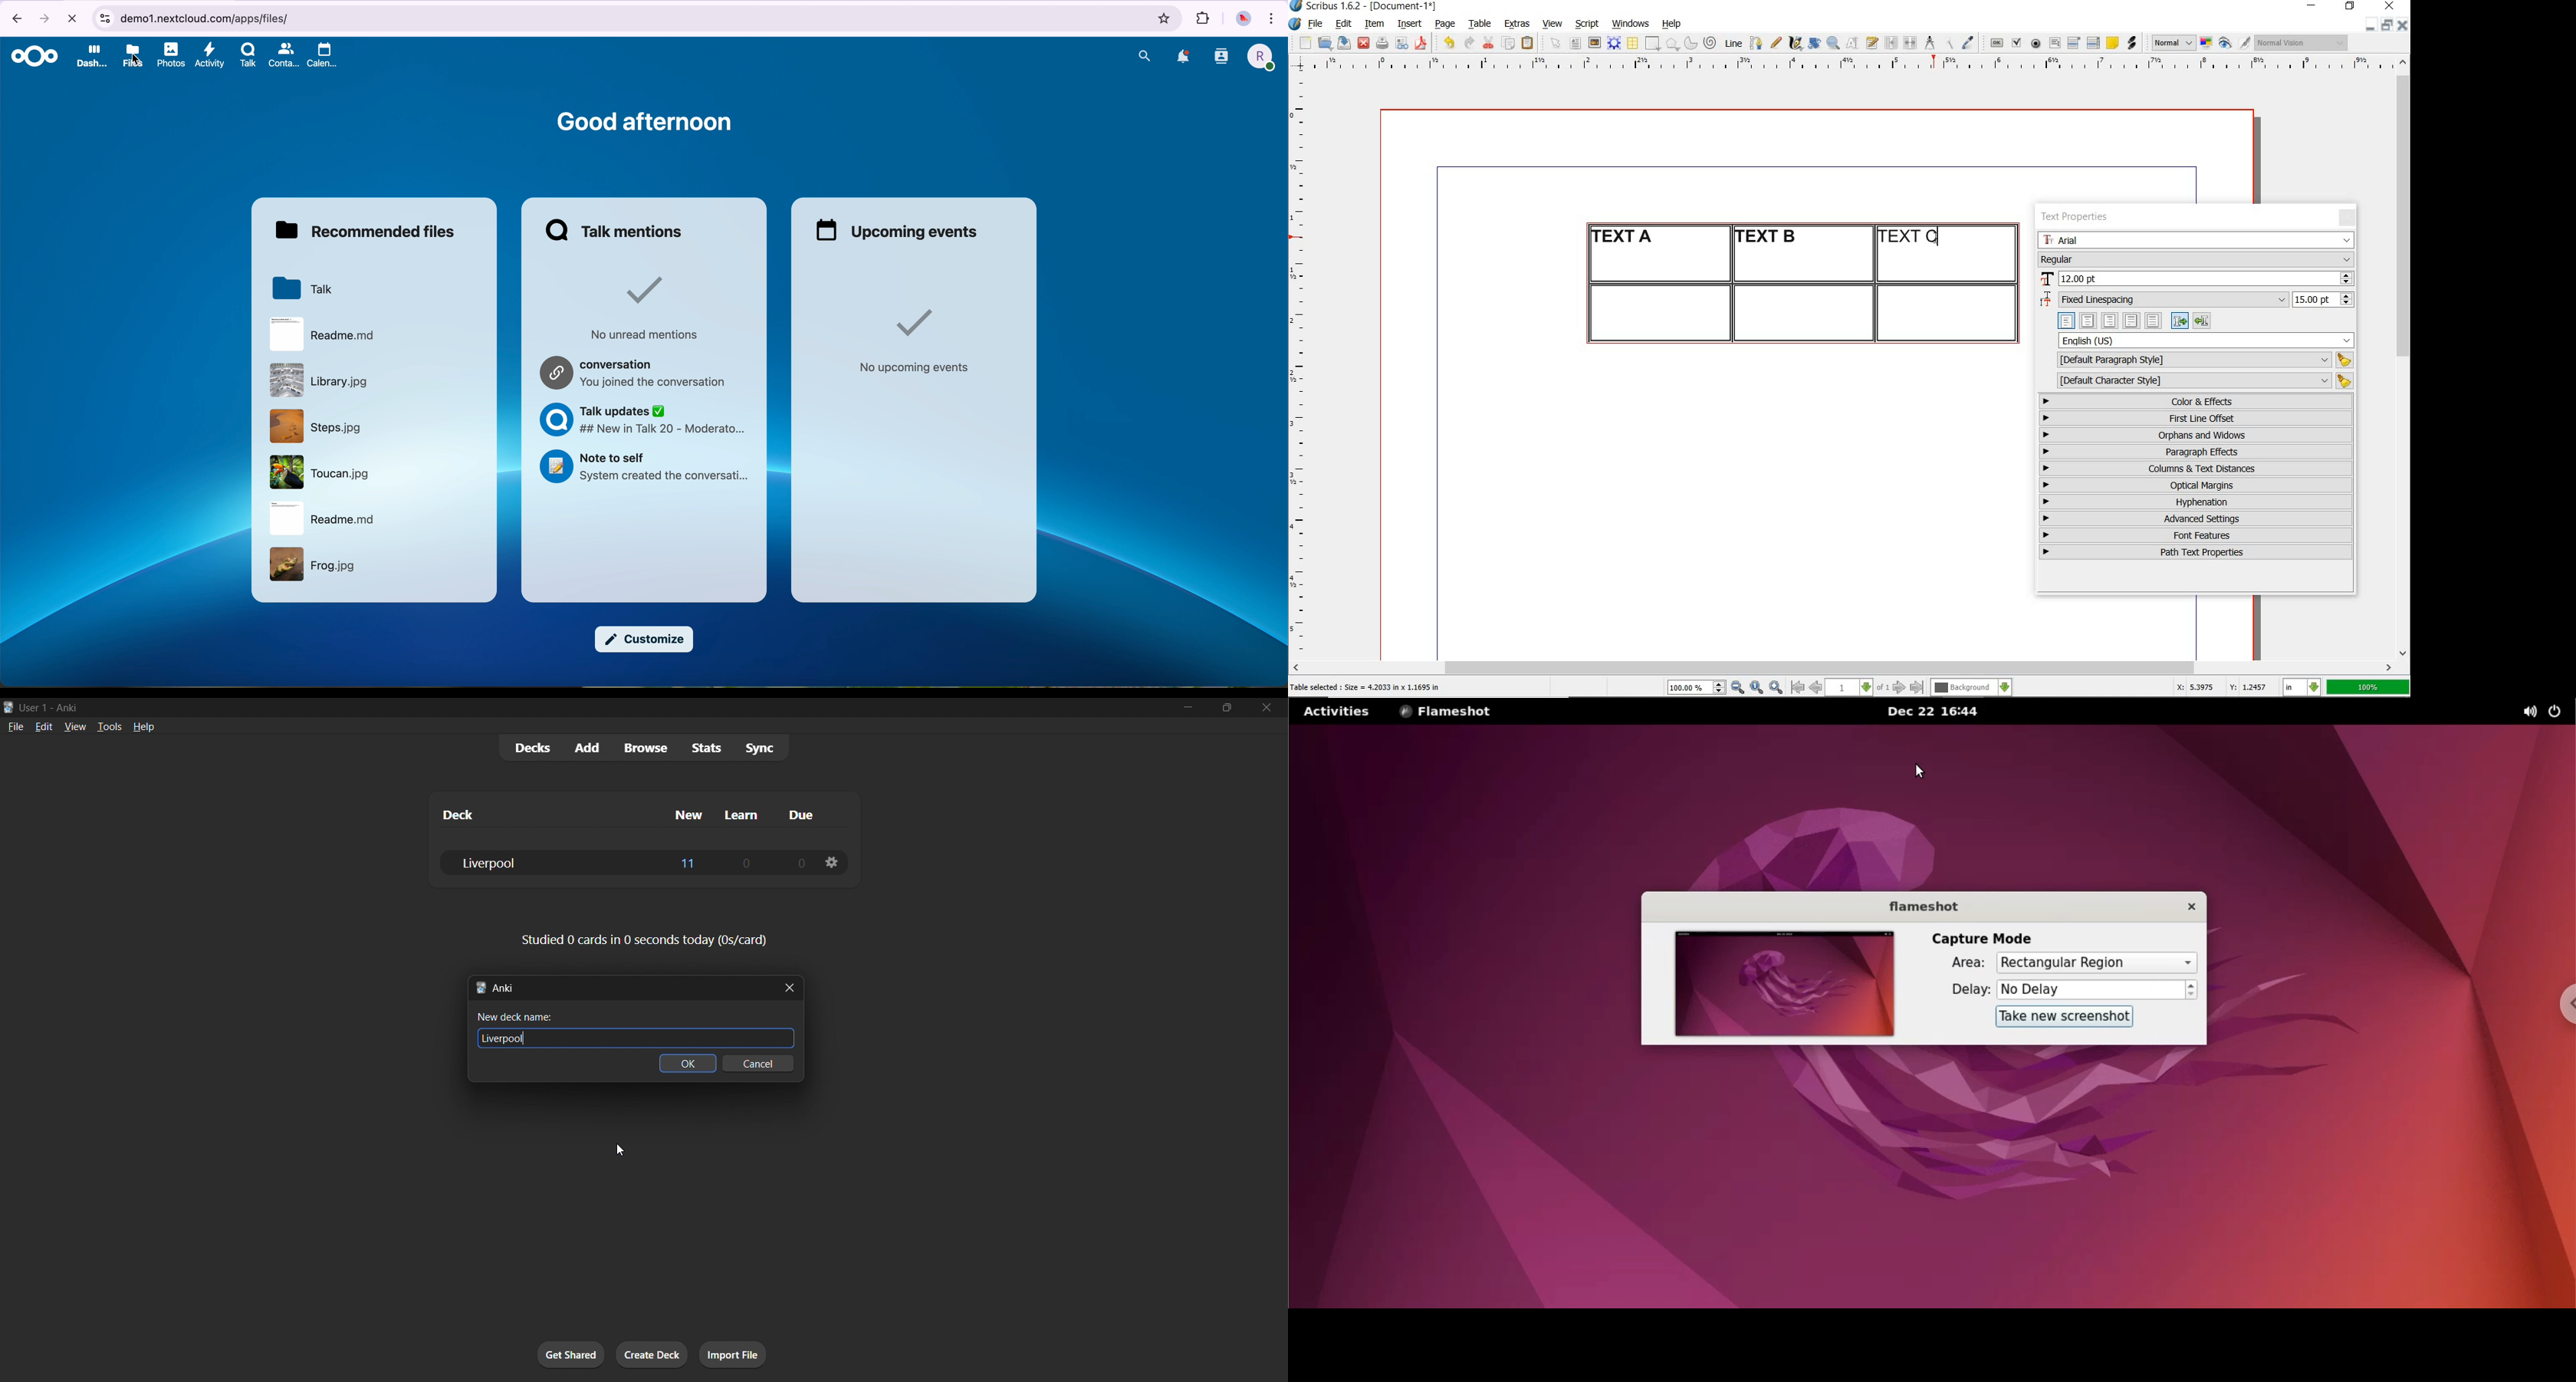 This screenshot has width=2576, height=1400. I want to click on readme.md, so click(322, 518).